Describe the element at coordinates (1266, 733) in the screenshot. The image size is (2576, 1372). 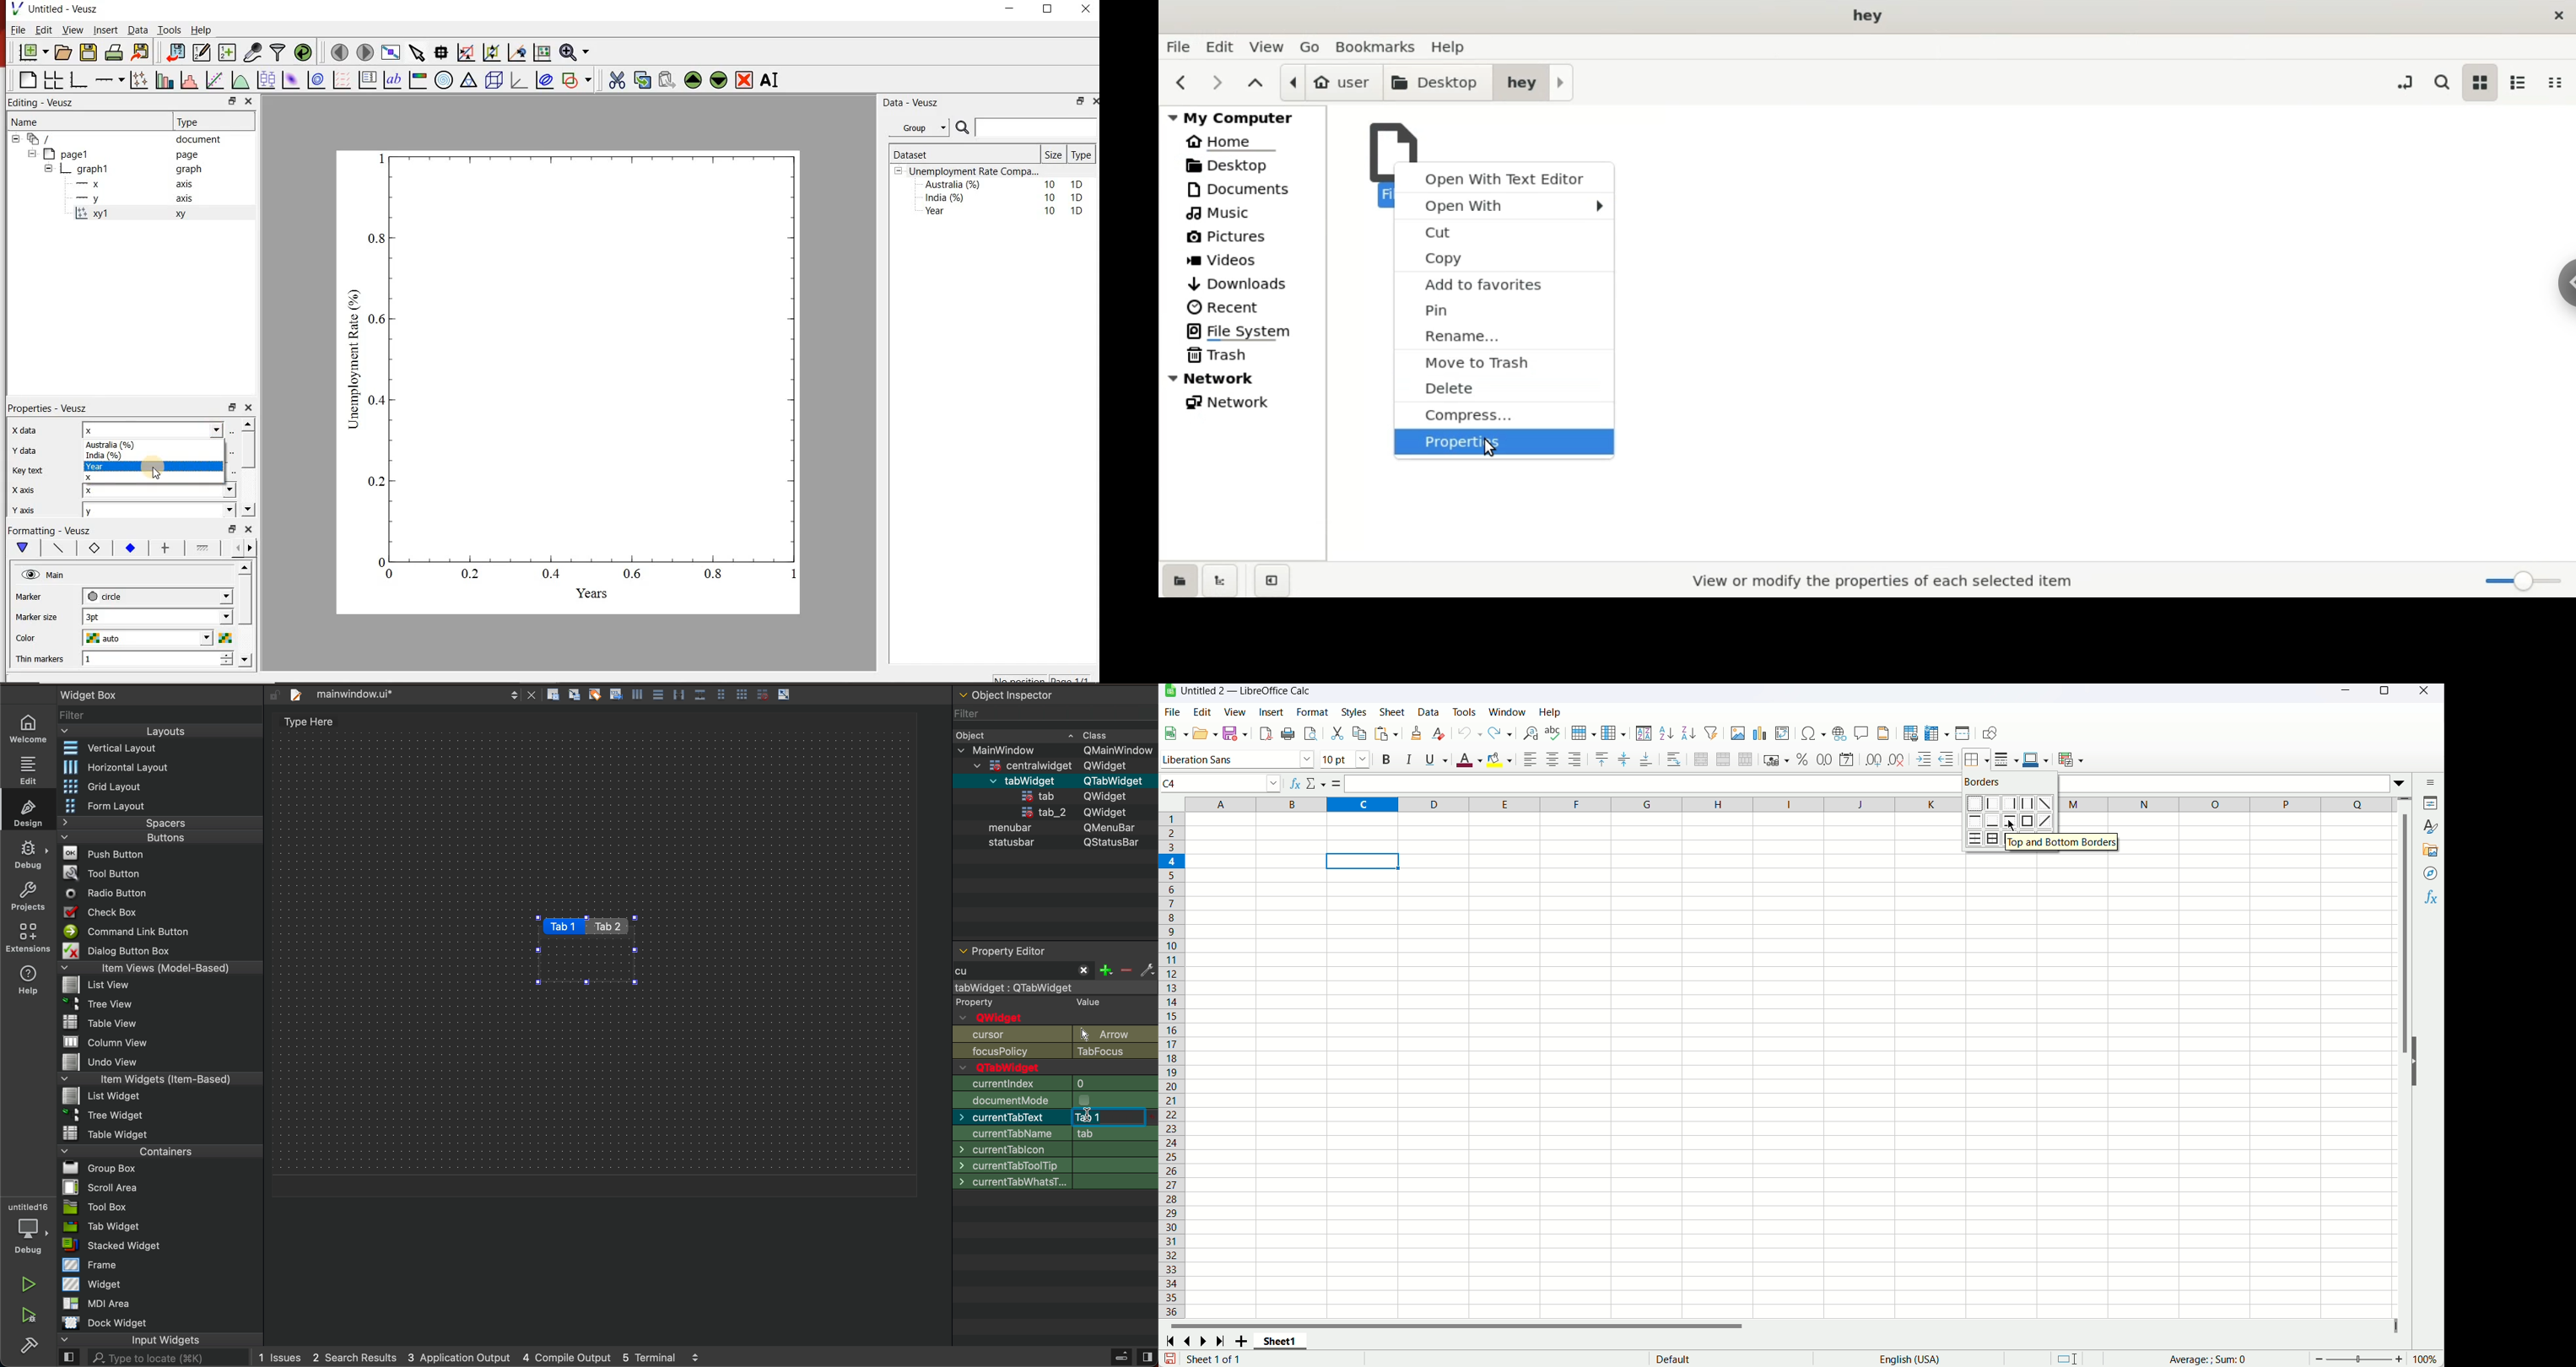
I see `Export as pdf` at that location.